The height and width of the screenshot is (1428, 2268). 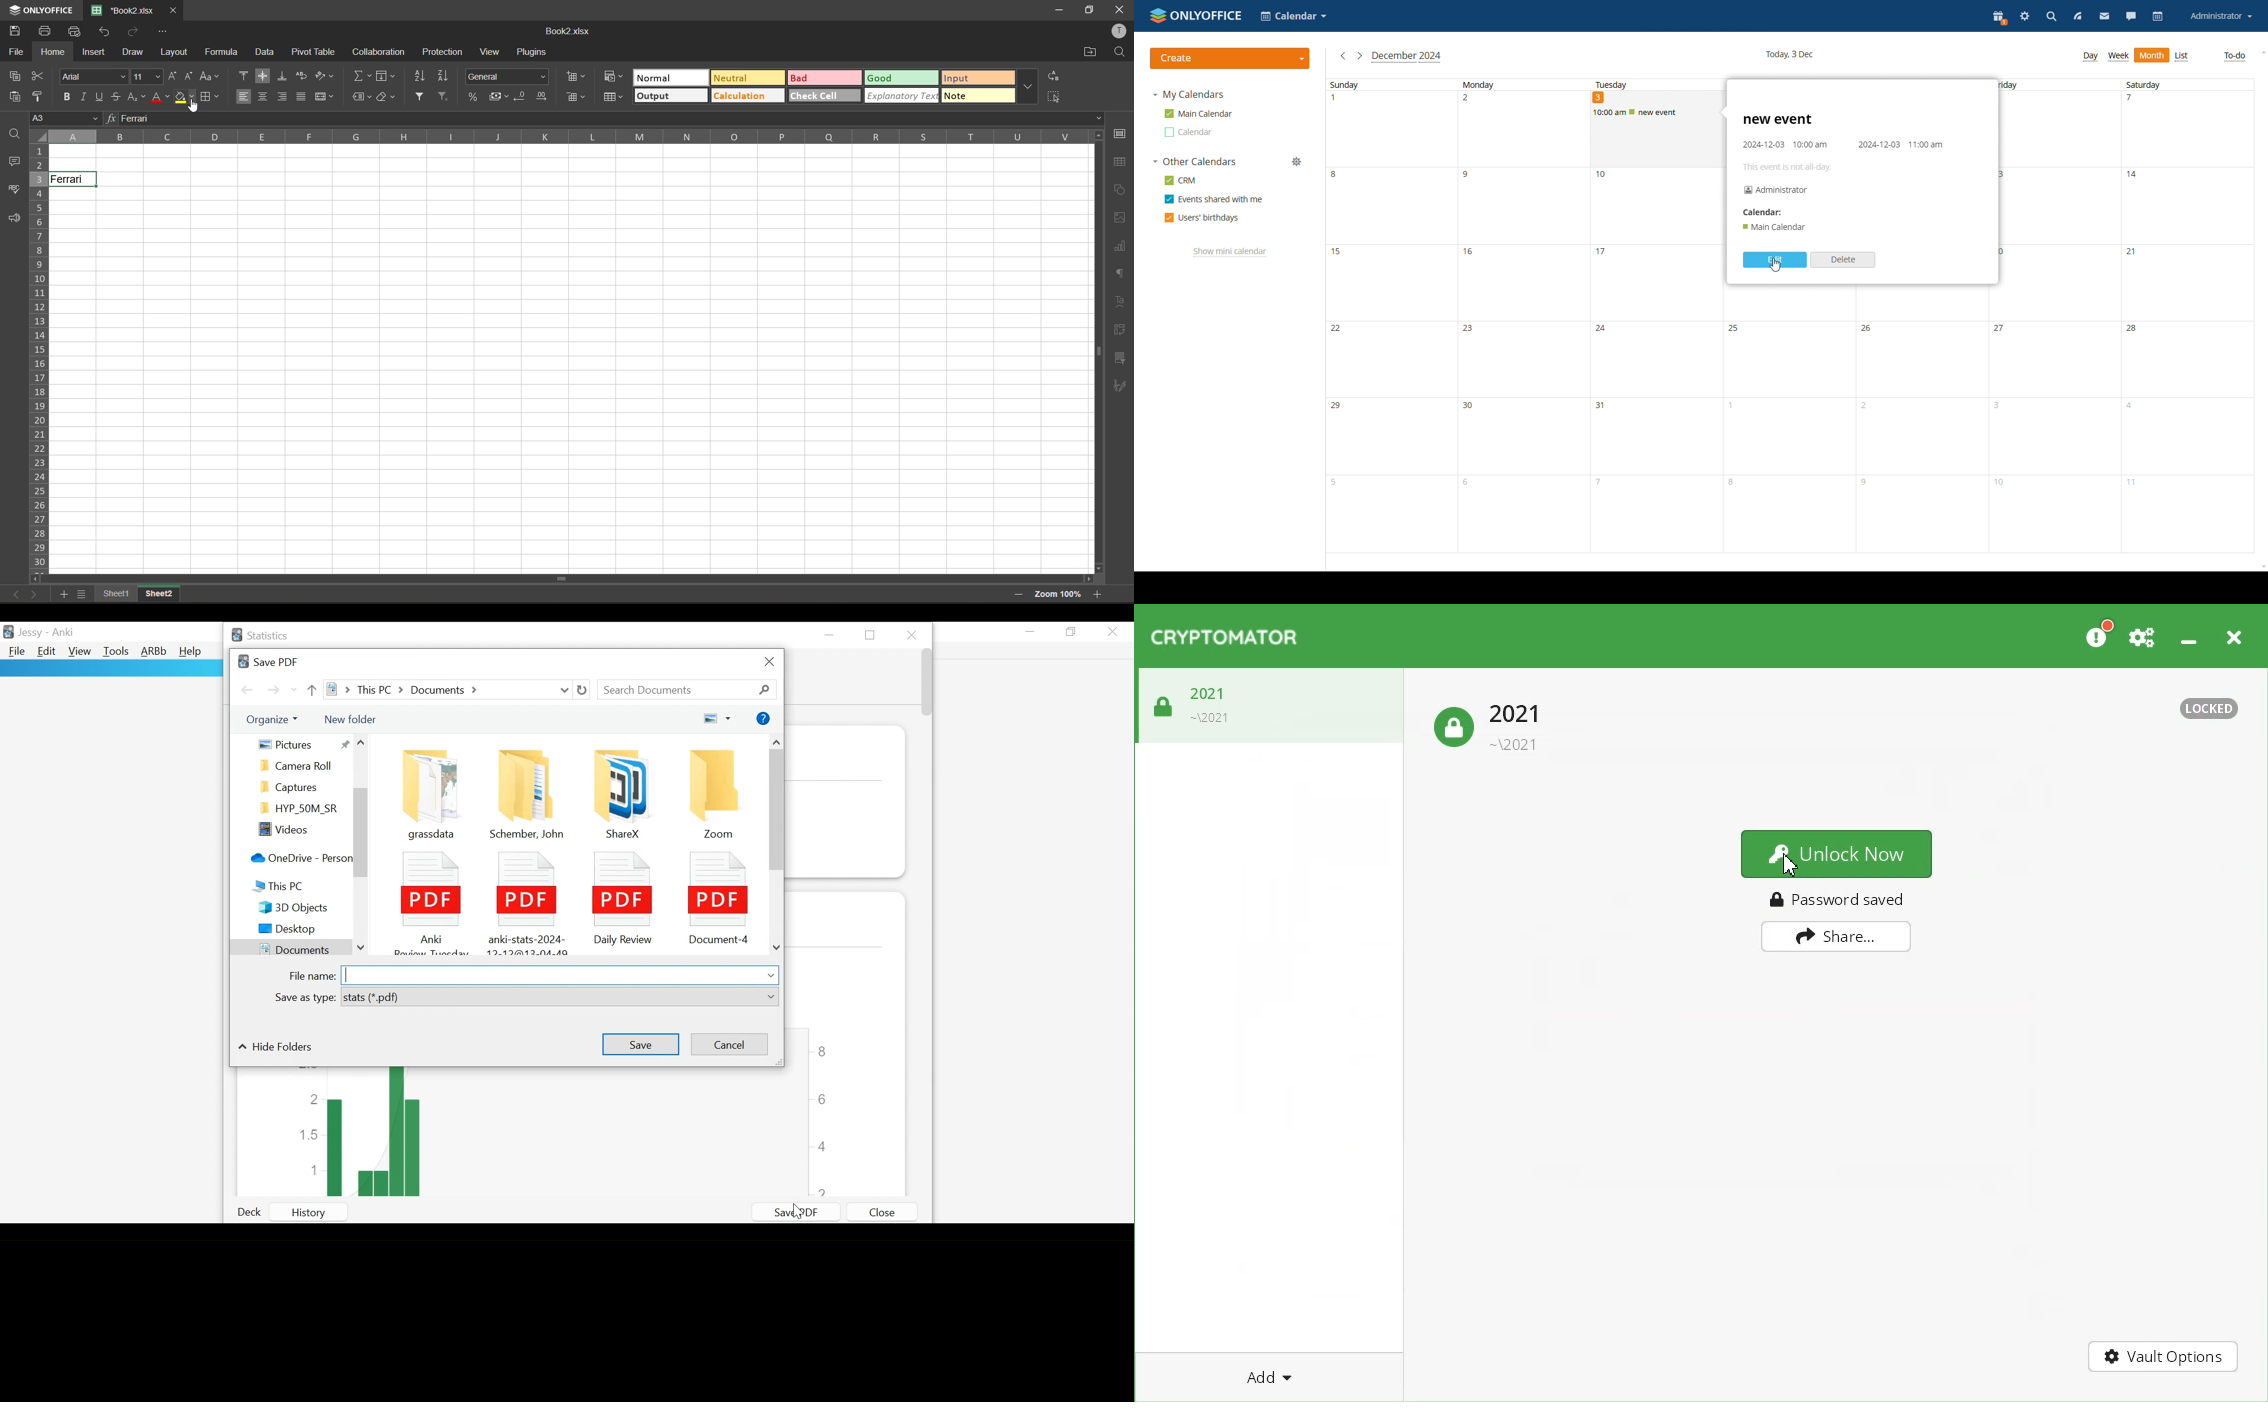 What do you see at coordinates (777, 950) in the screenshot?
I see `Scroll down` at bounding box center [777, 950].